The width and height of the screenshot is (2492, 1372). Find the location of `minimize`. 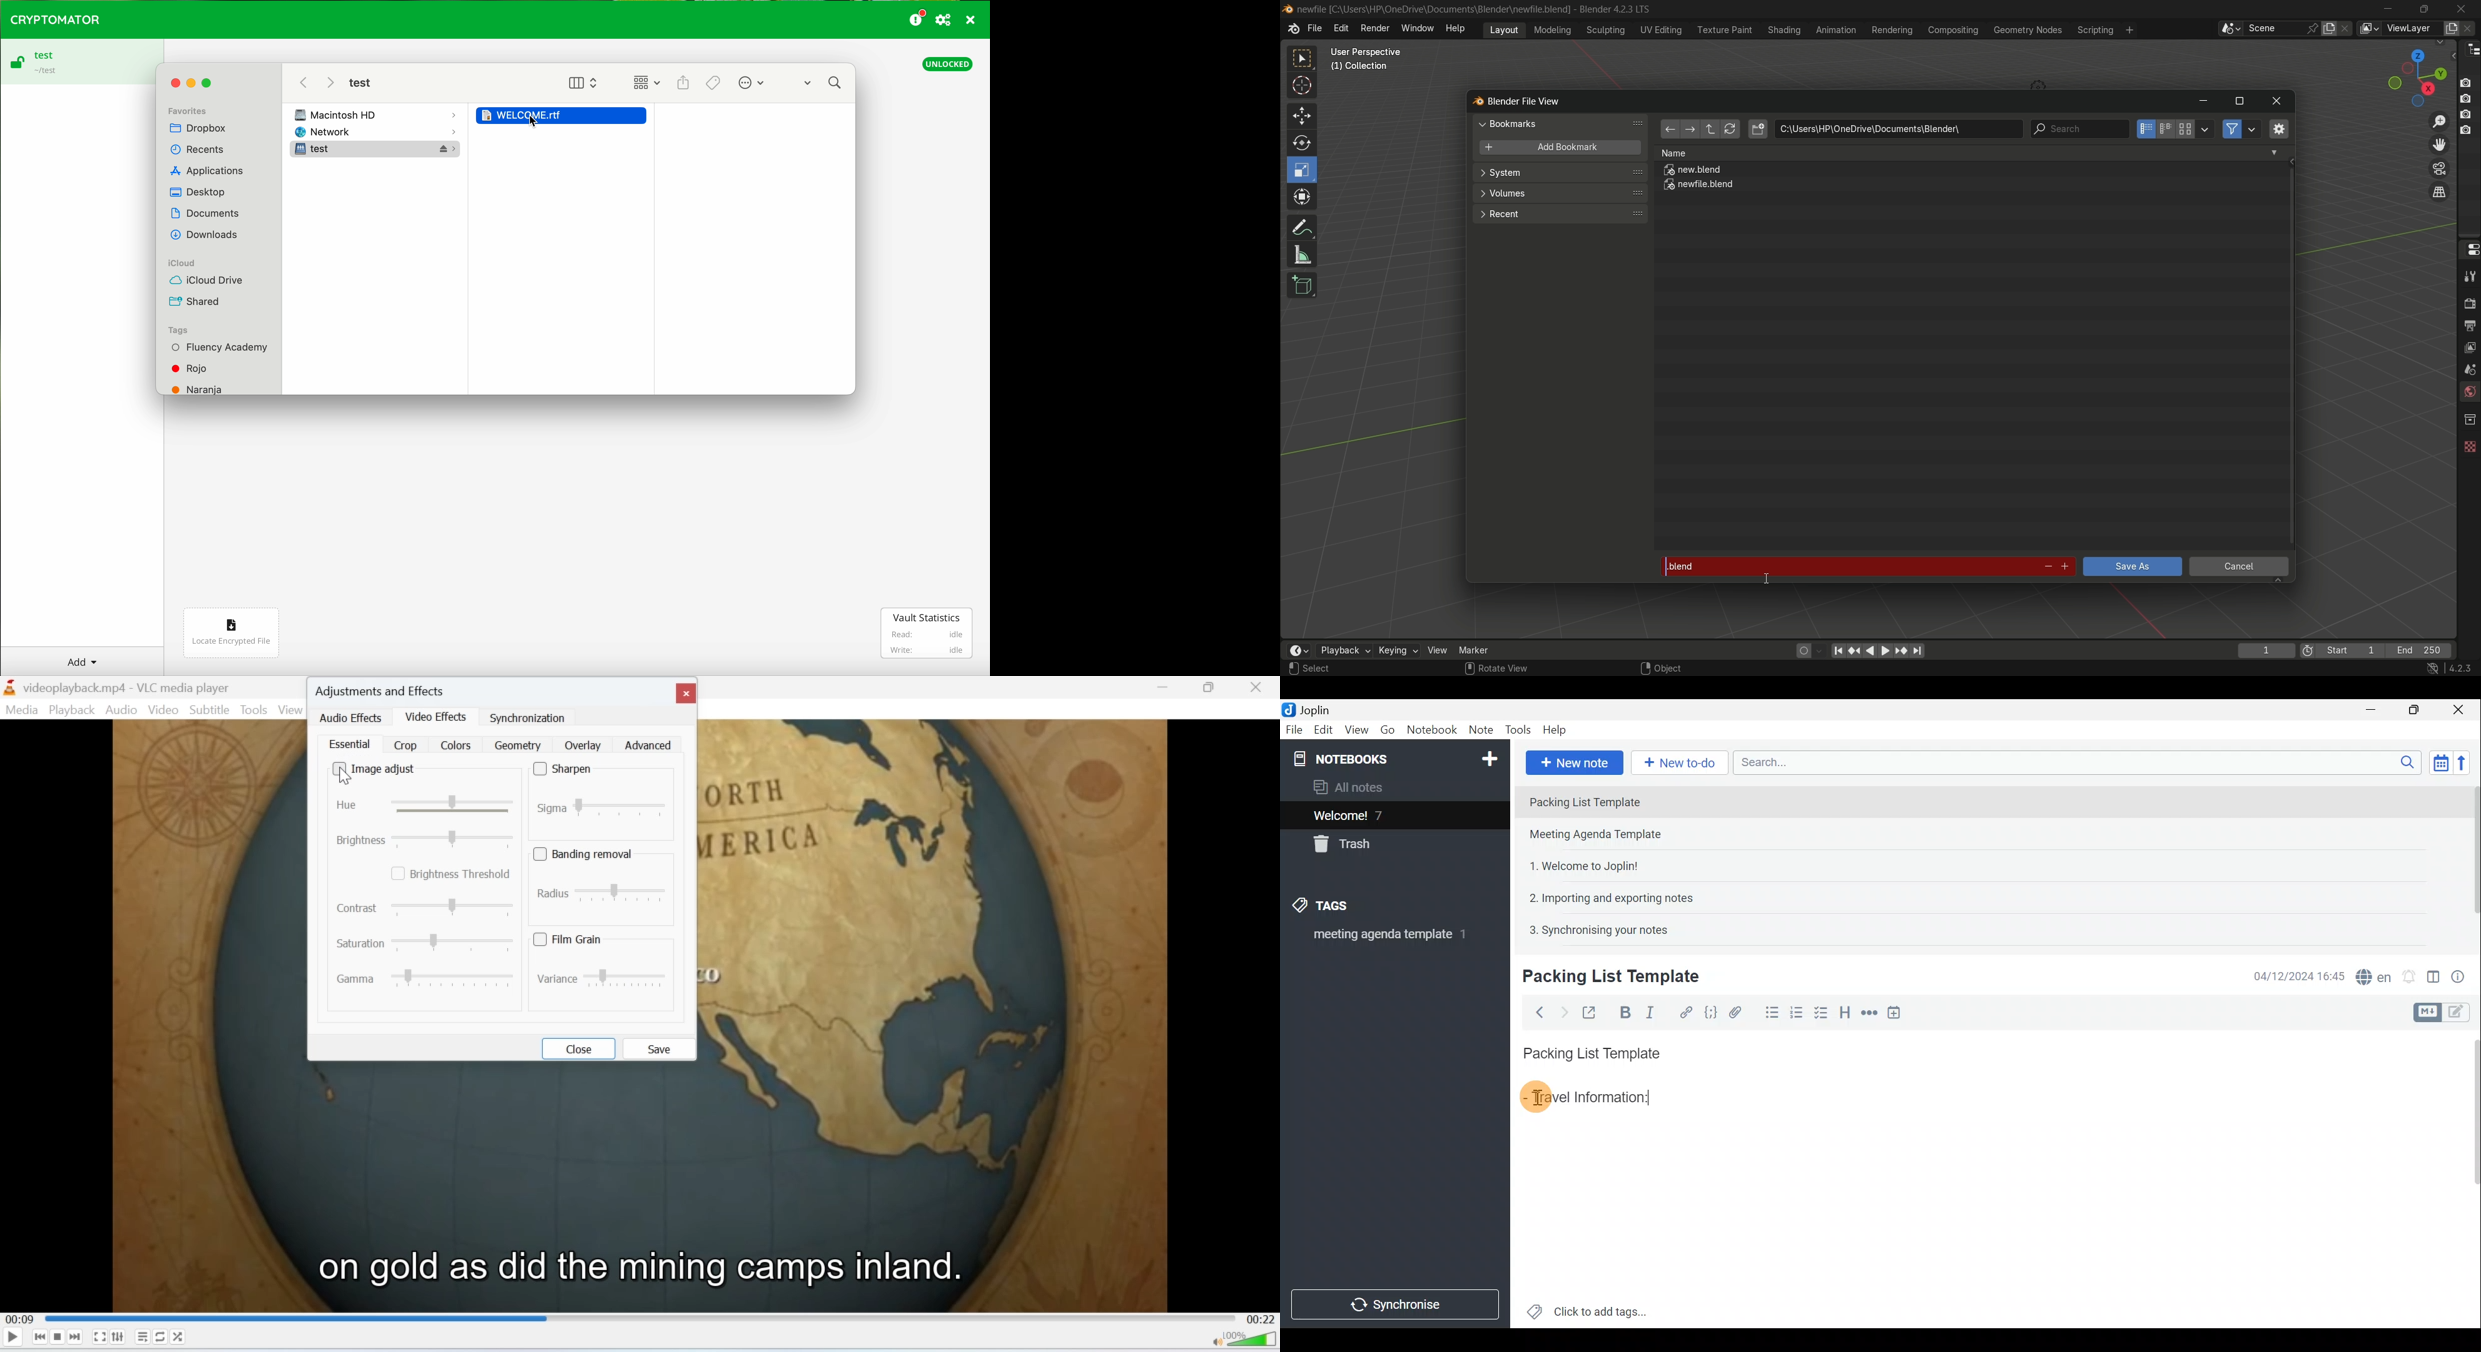

minimize is located at coordinates (2389, 9).